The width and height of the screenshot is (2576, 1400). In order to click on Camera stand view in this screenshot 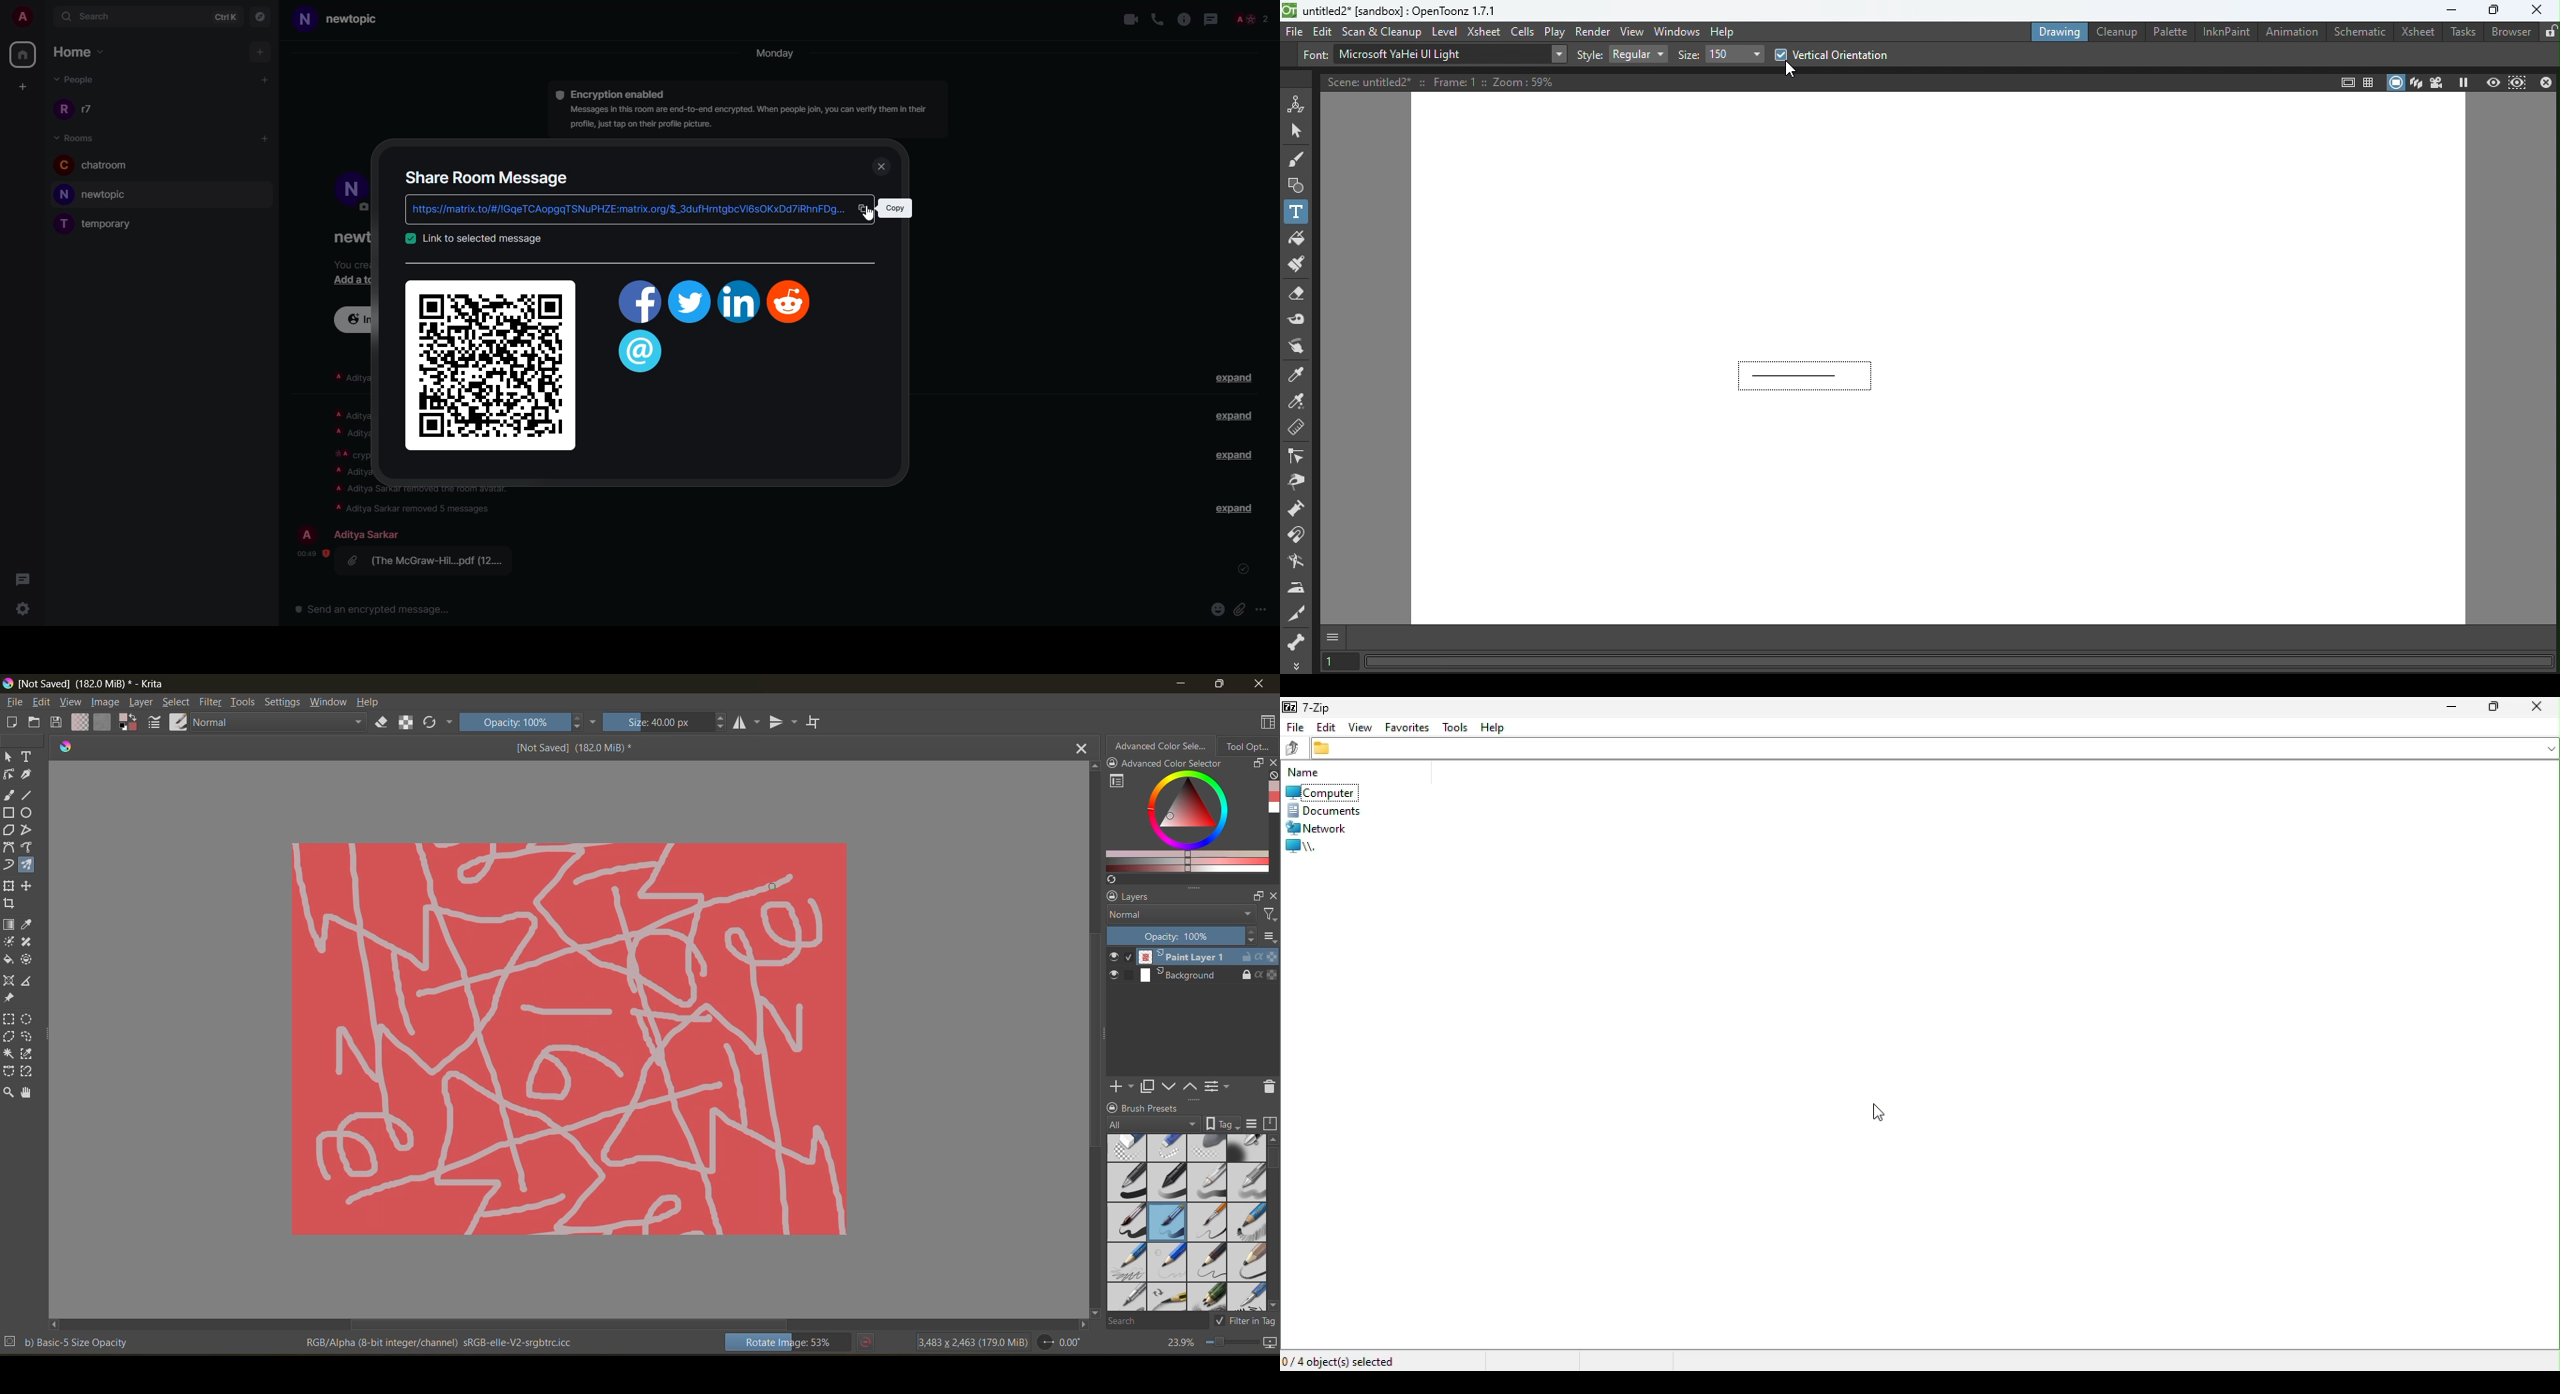, I will do `click(2396, 81)`.